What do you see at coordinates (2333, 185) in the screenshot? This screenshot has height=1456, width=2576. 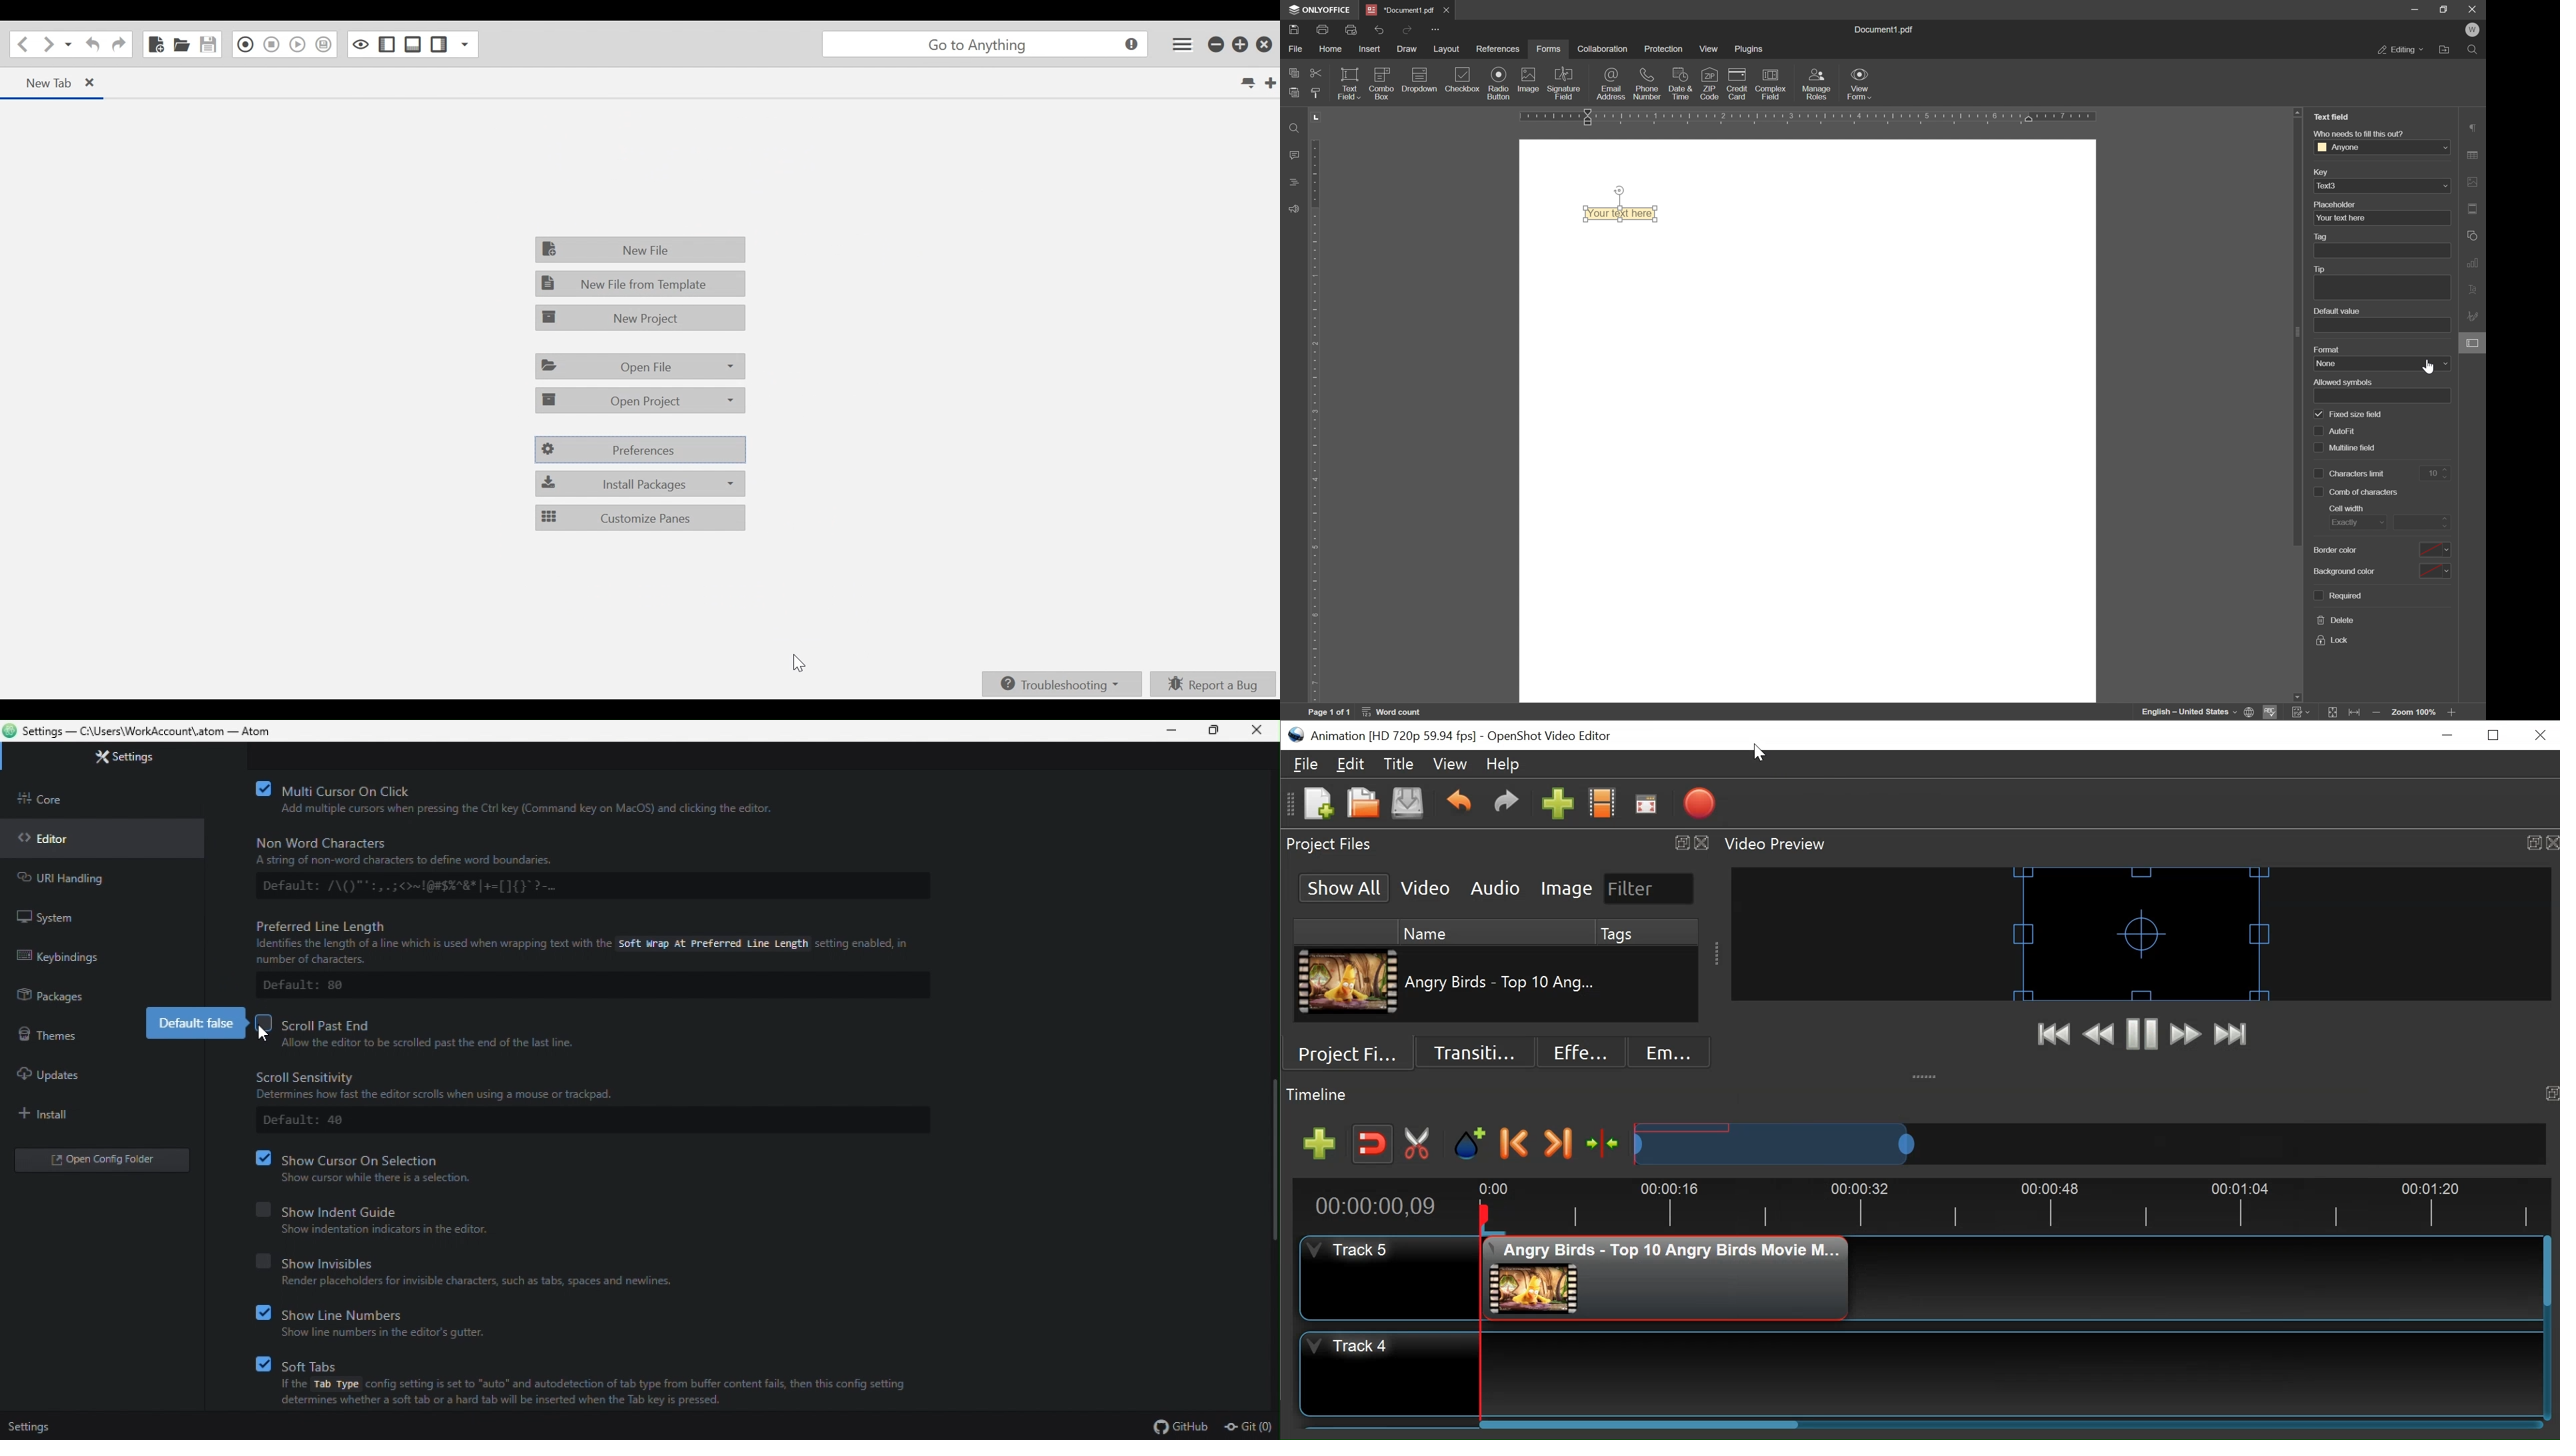 I see `text3` at bounding box center [2333, 185].